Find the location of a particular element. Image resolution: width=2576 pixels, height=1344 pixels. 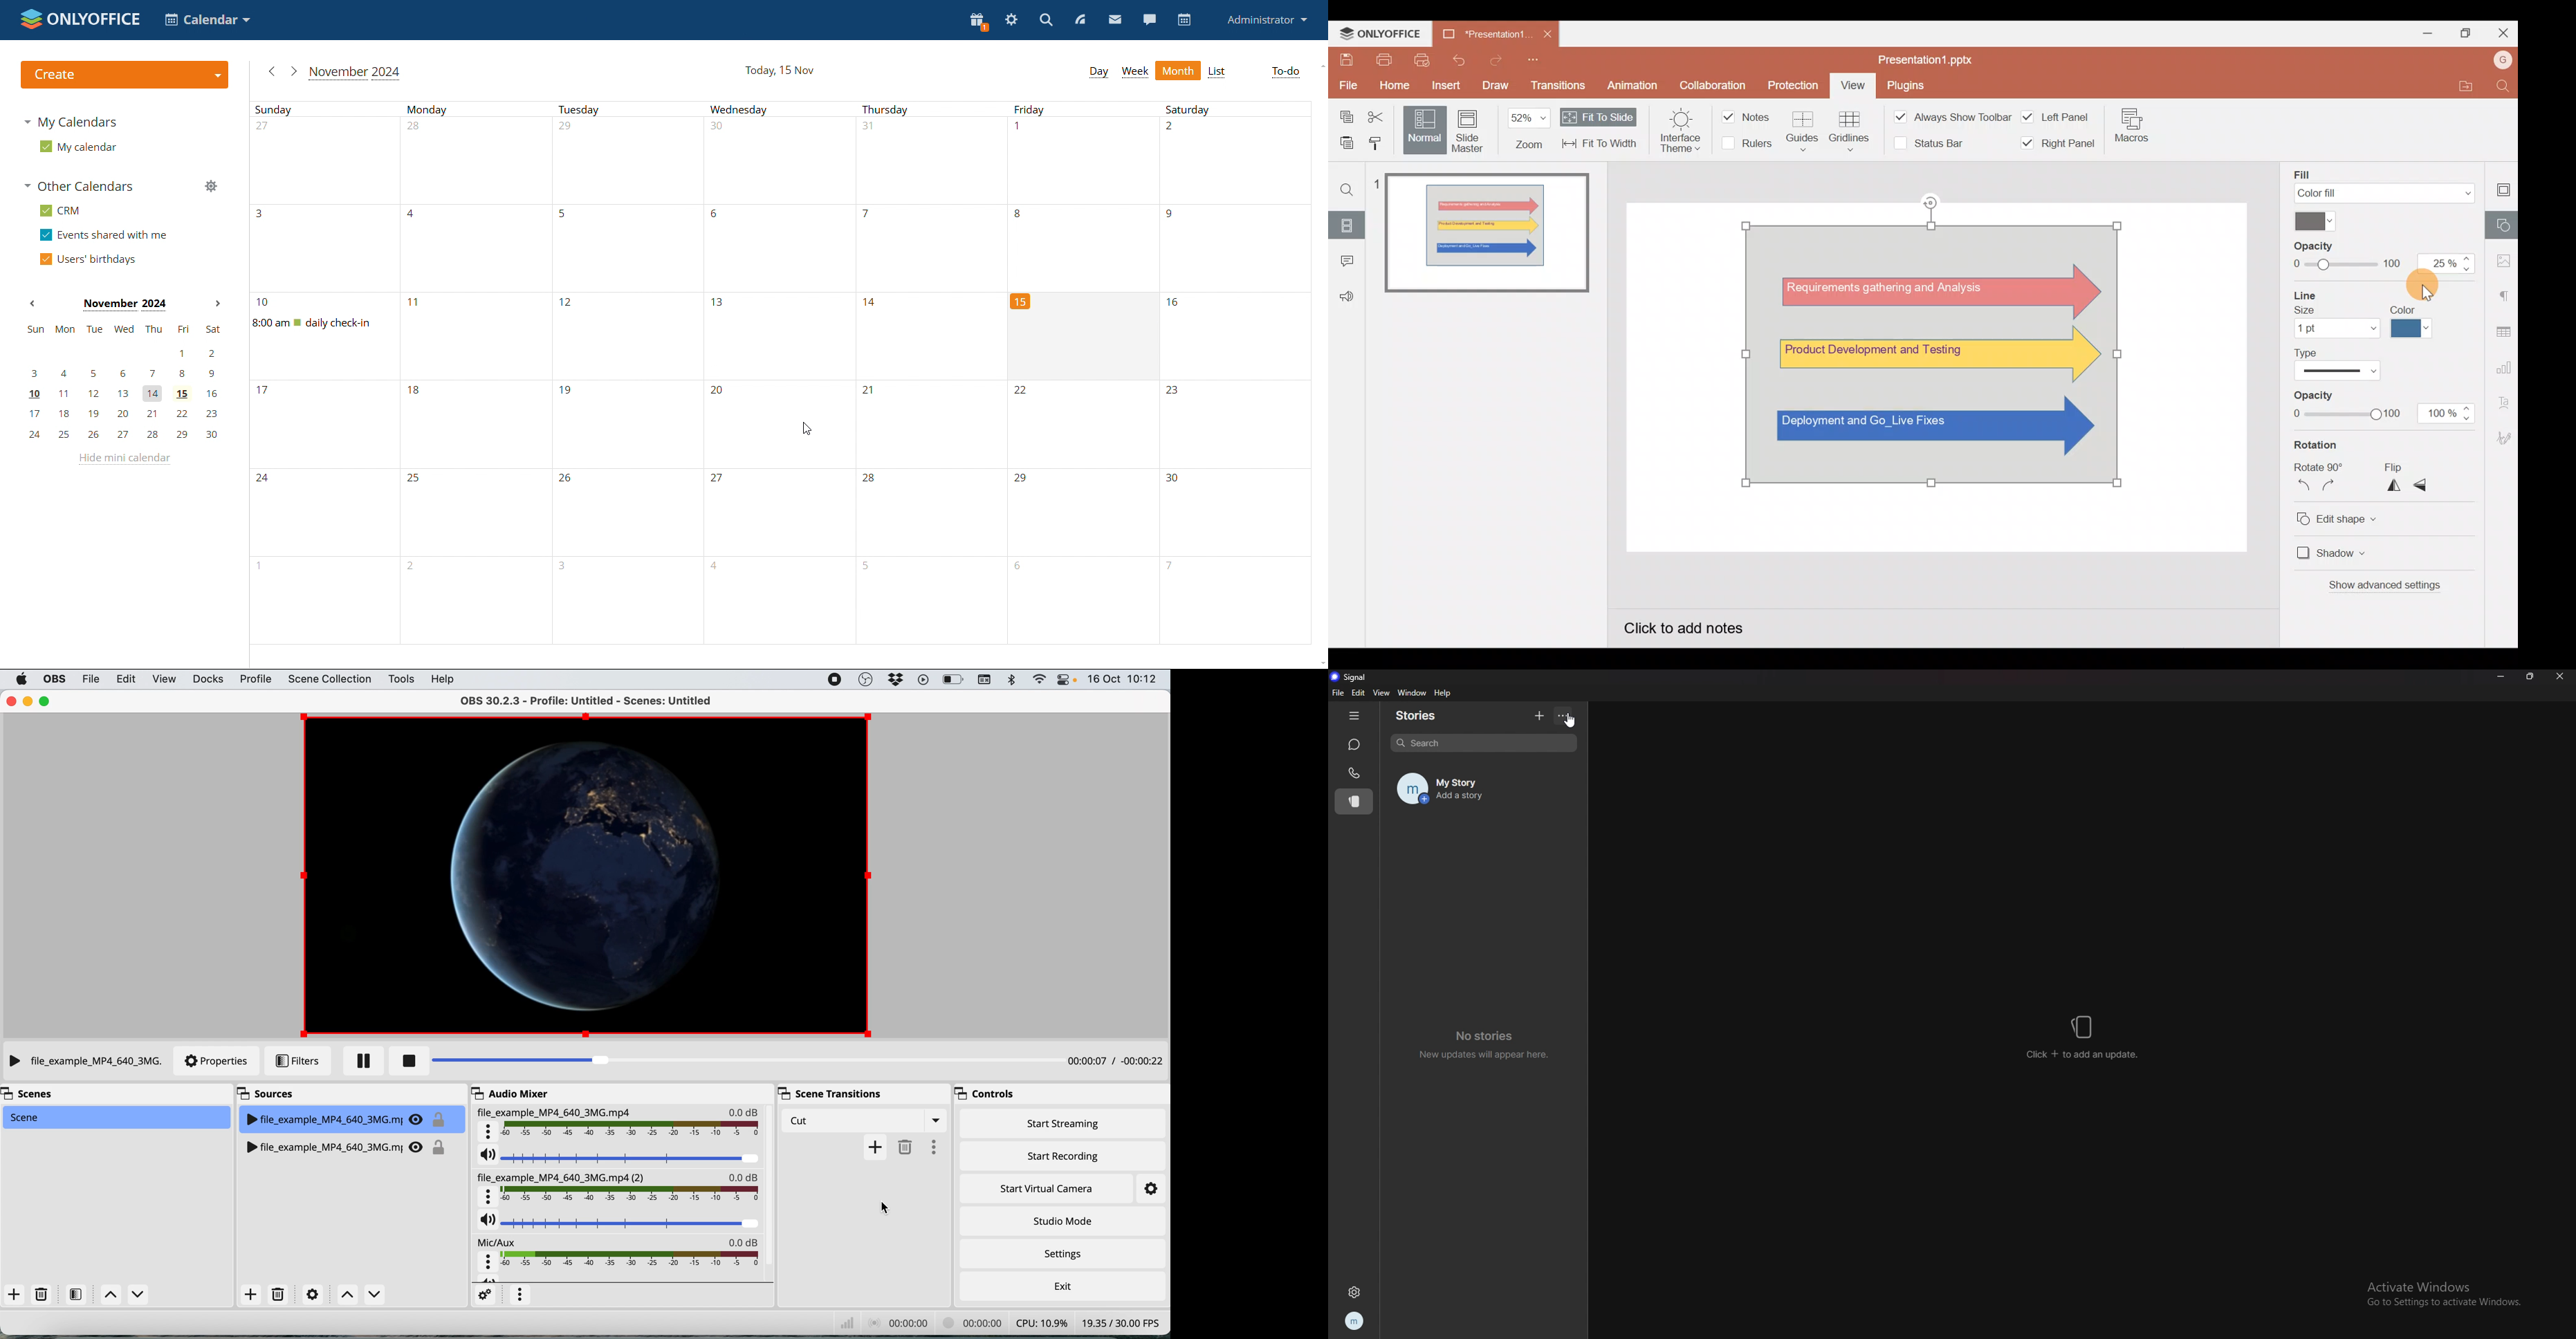

current month is located at coordinates (122, 305).